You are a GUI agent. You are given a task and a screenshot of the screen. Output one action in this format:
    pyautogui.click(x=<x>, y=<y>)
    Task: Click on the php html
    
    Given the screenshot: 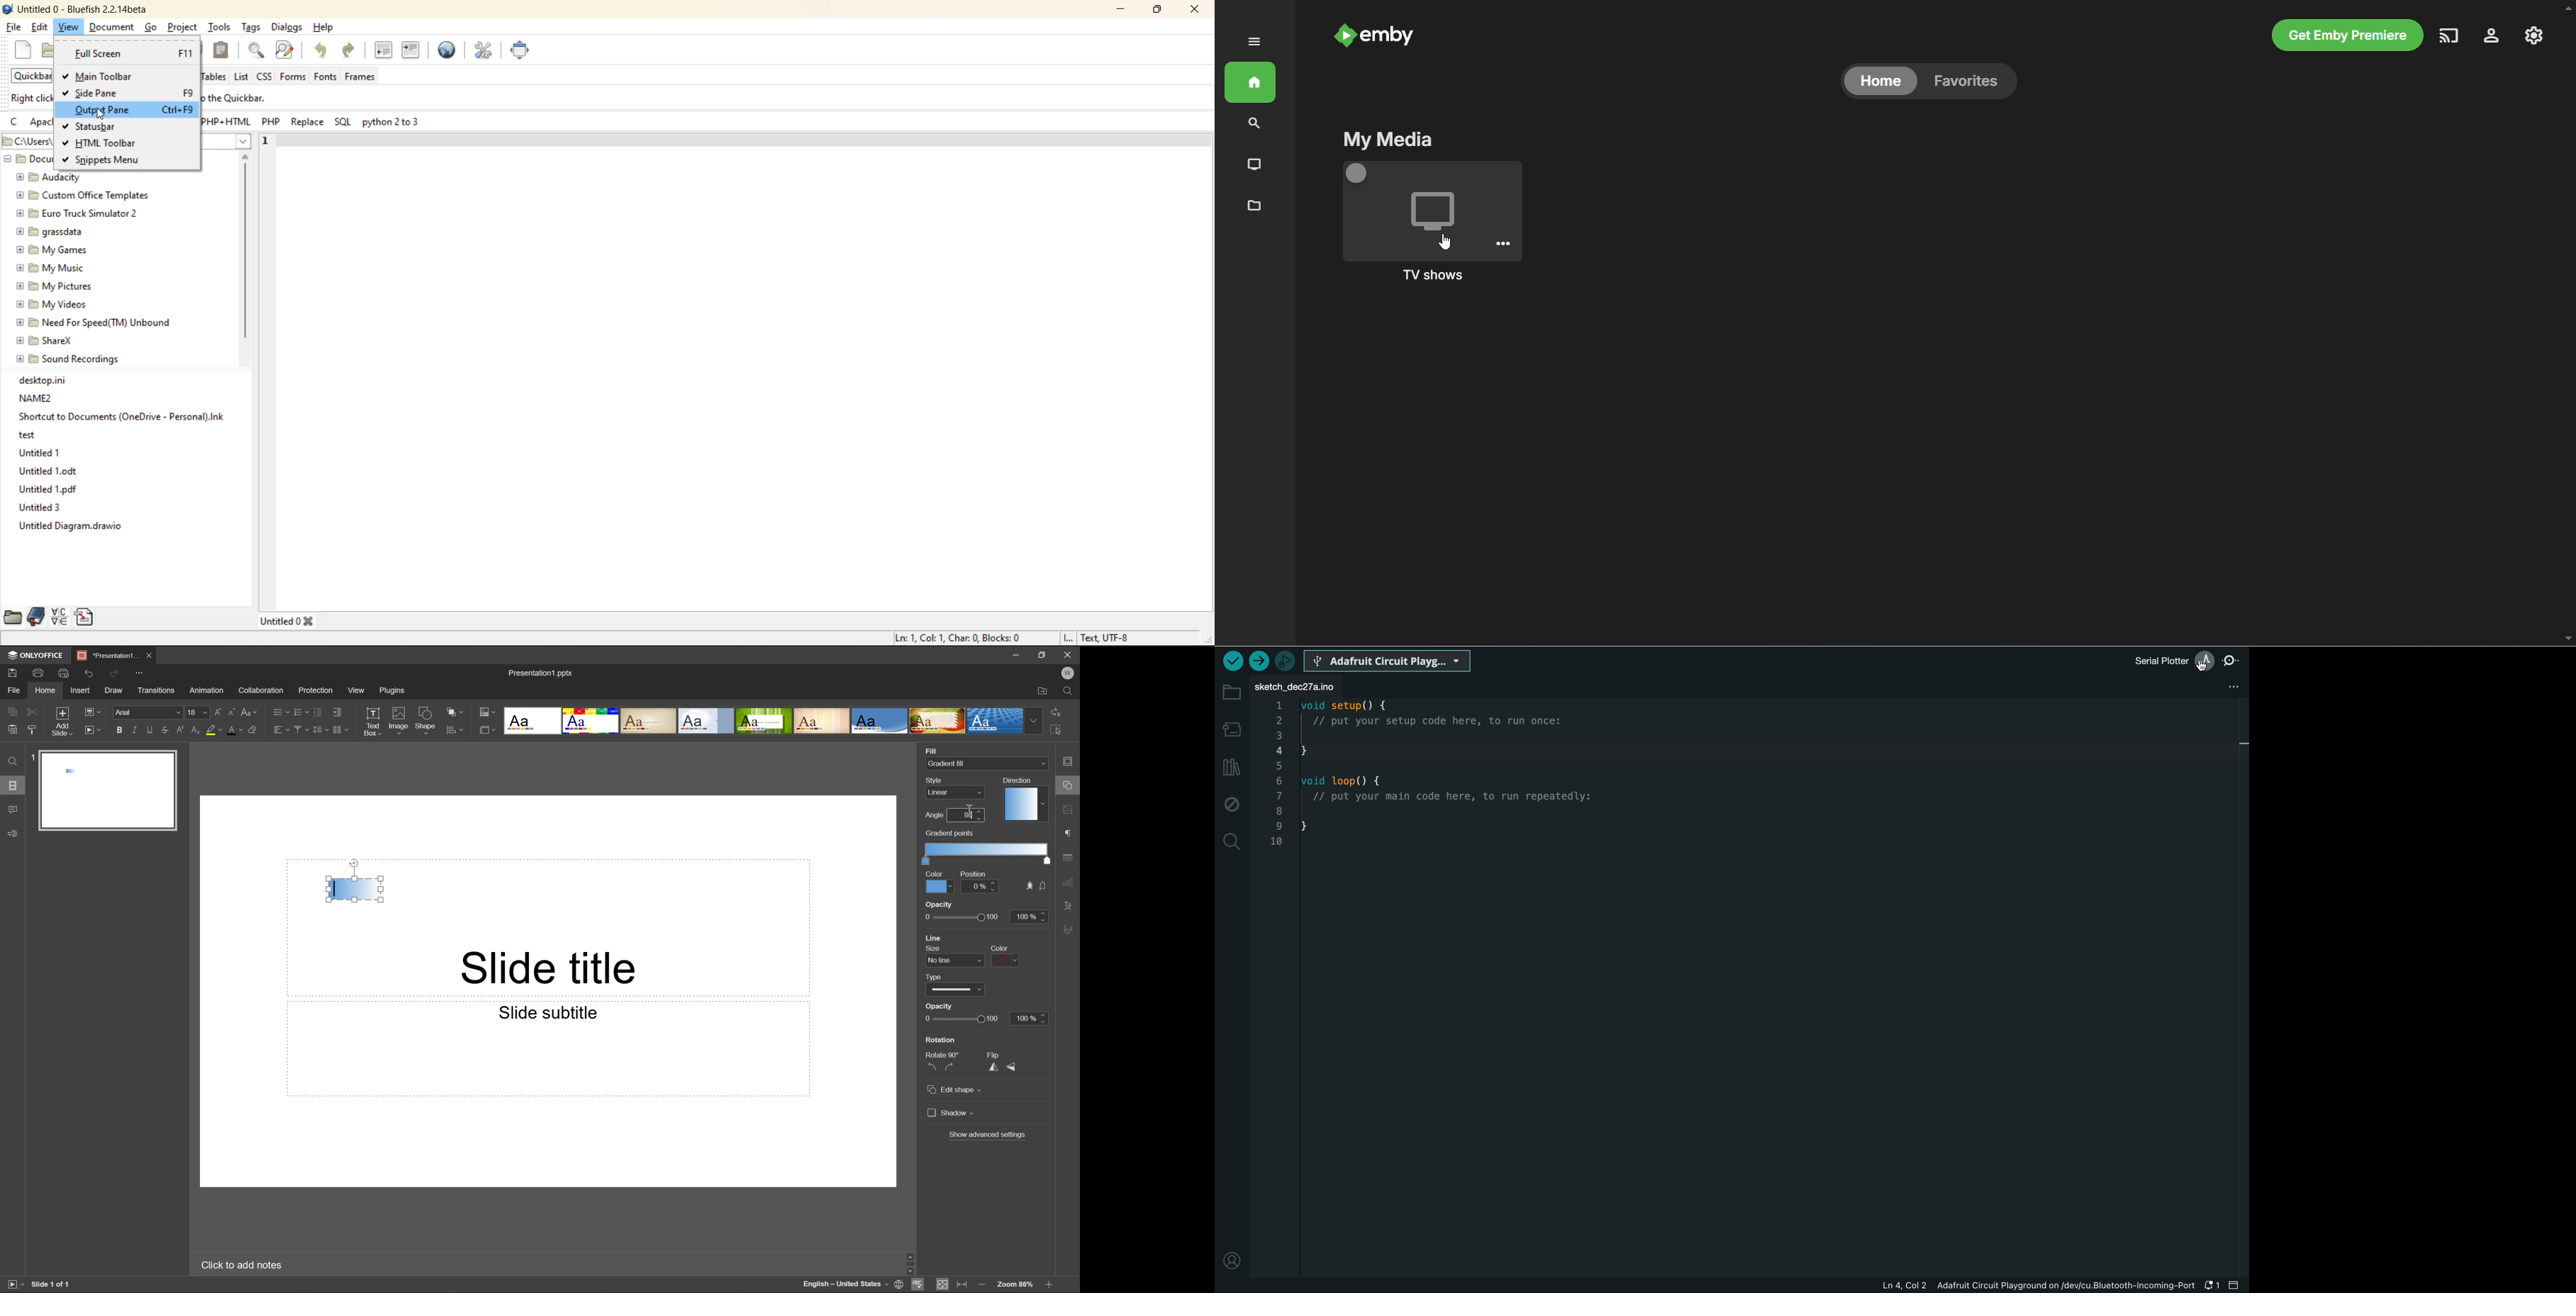 What is the action you would take?
    pyautogui.click(x=227, y=123)
    